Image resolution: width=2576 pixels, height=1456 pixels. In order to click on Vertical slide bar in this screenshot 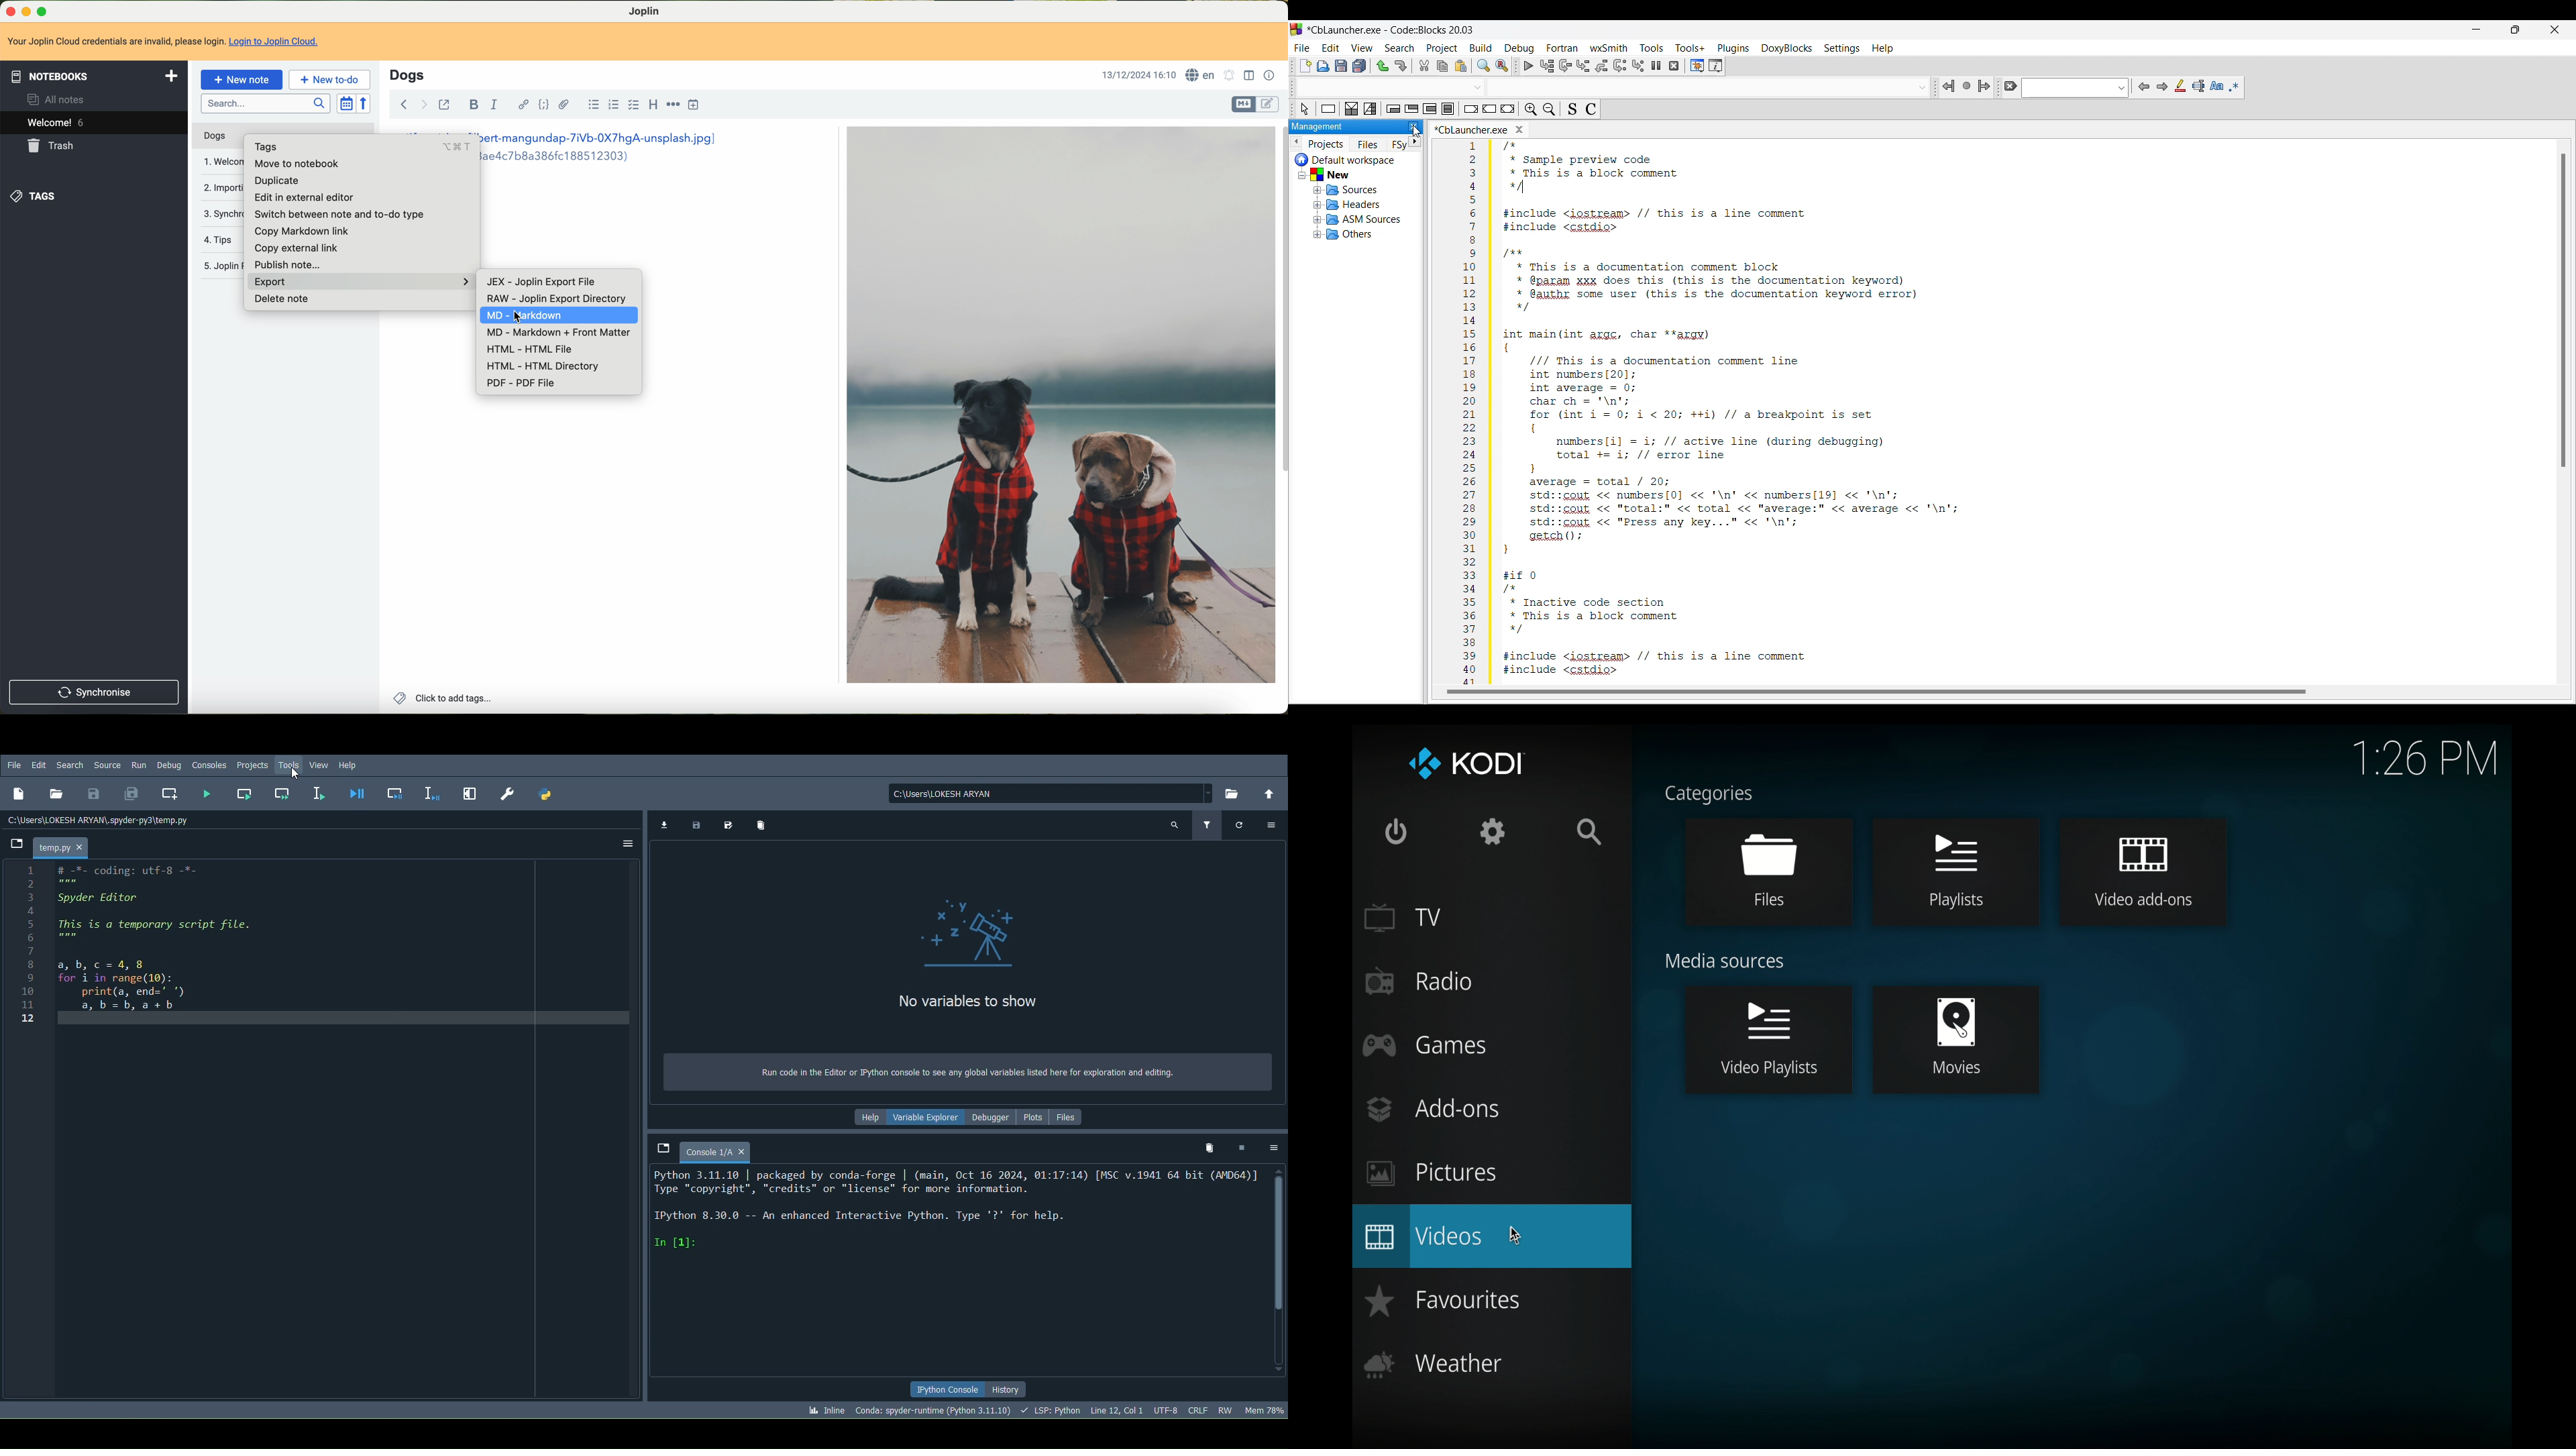, I will do `click(2564, 312)`.